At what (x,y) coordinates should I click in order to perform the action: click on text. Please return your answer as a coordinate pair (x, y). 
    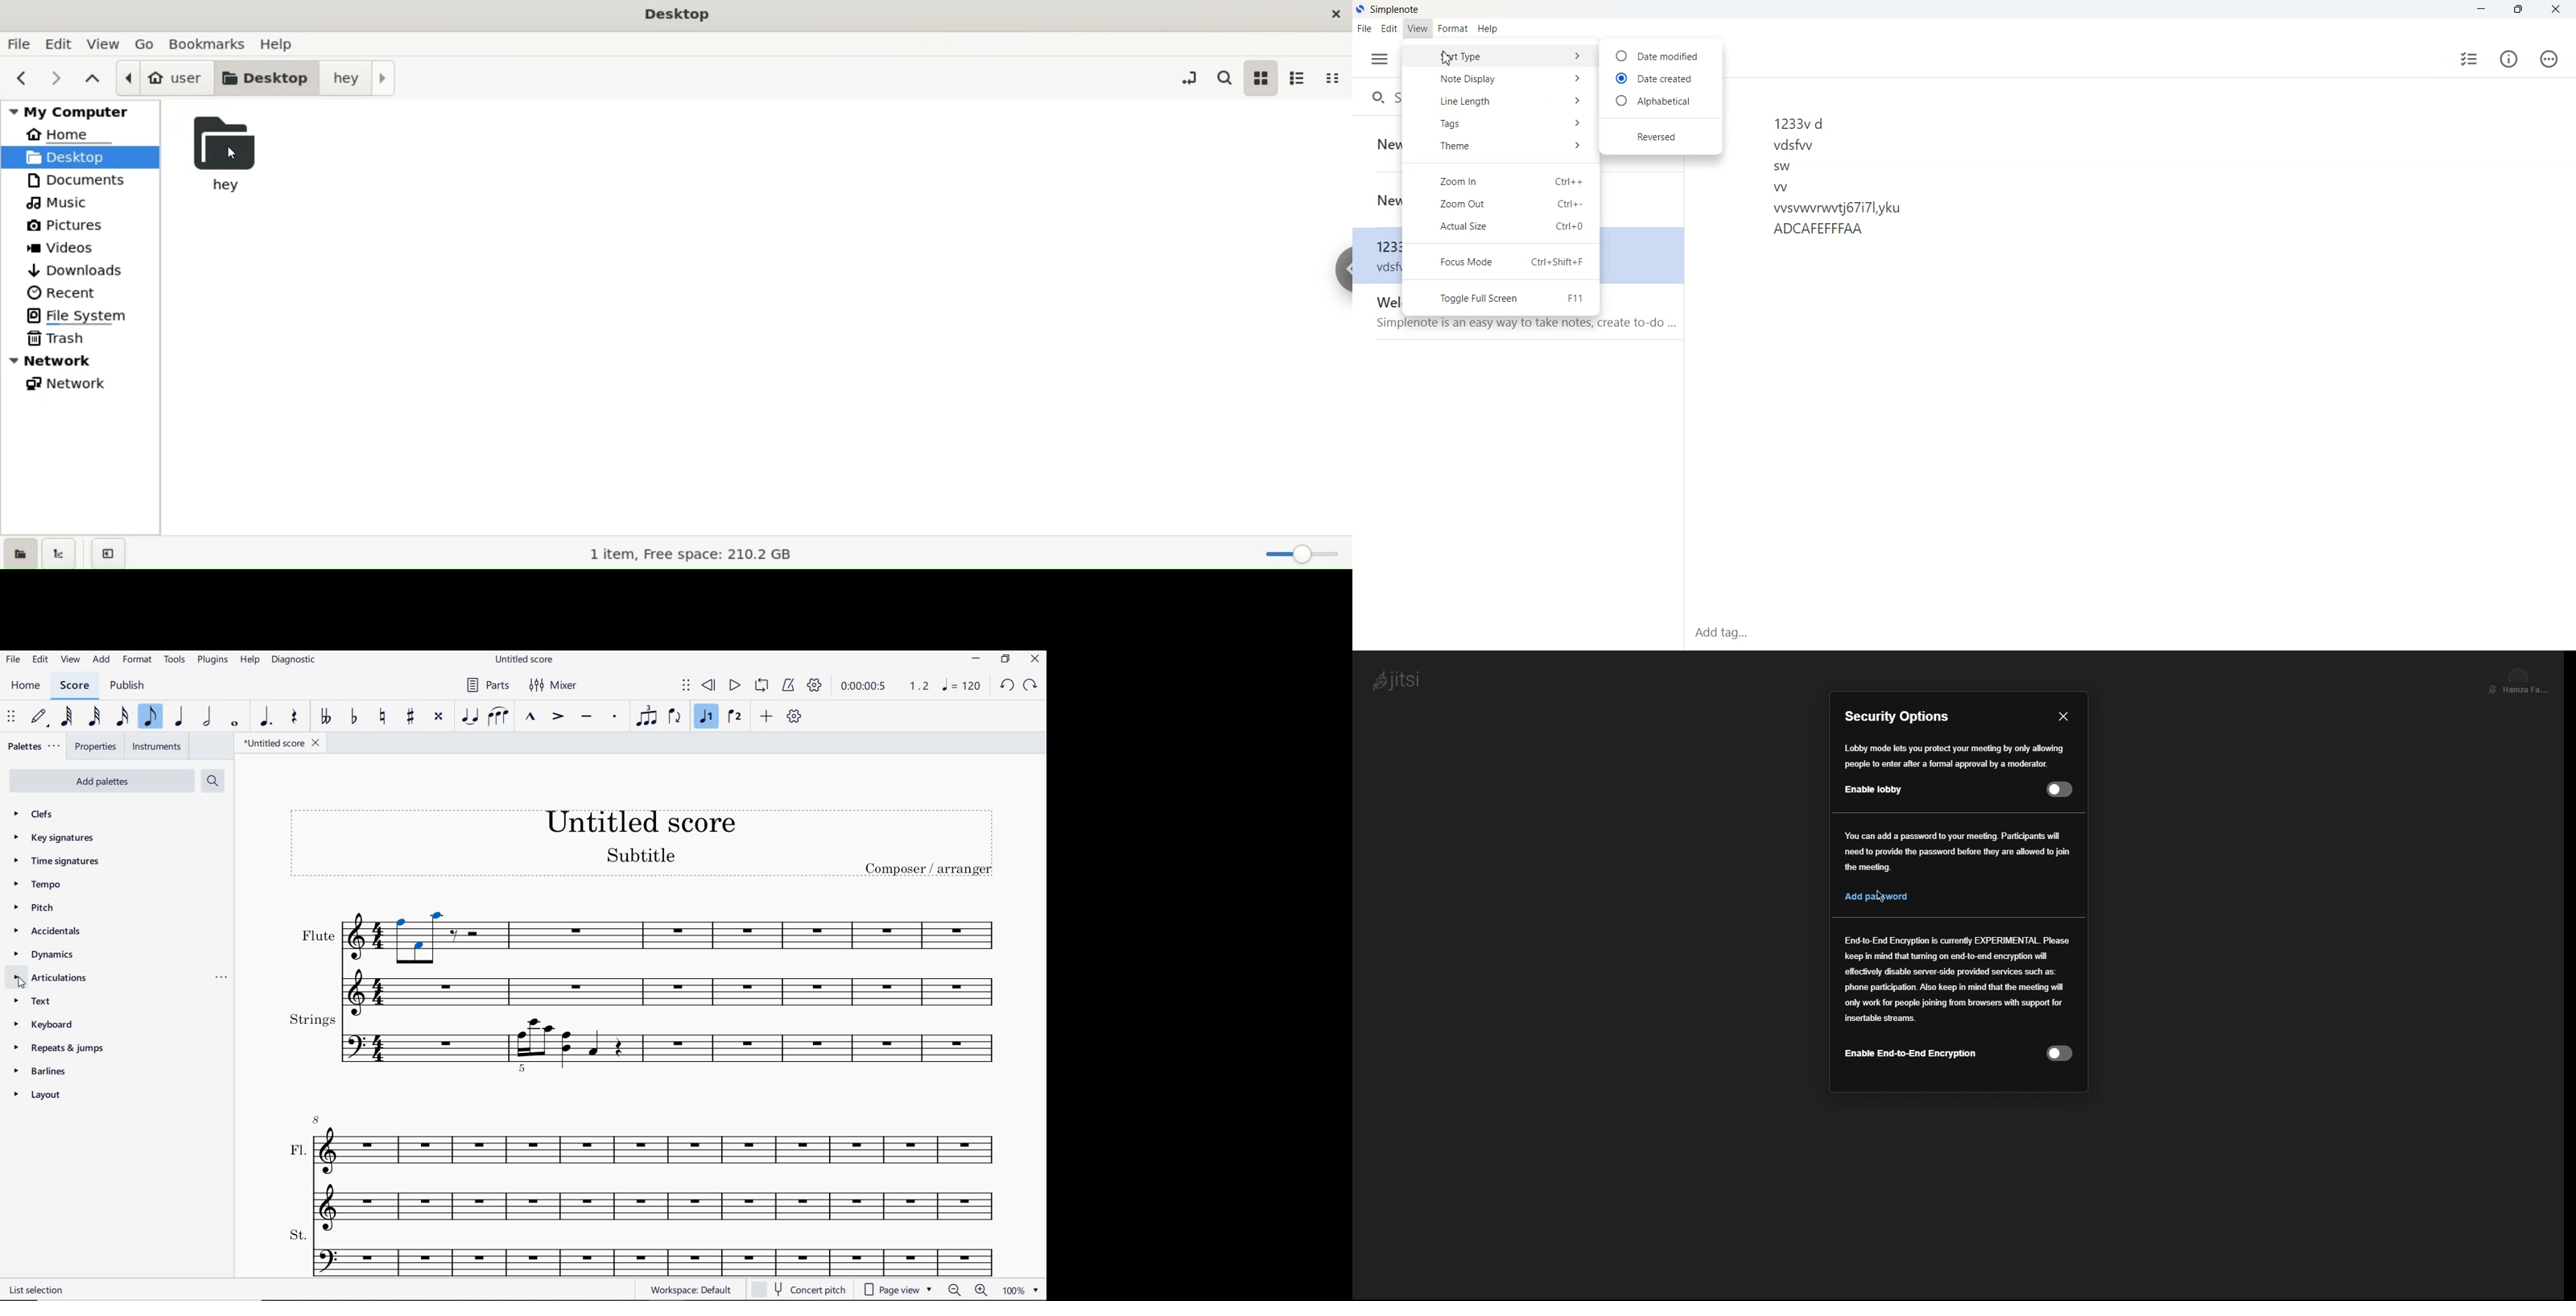
    Looking at the image, I should click on (39, 1003).